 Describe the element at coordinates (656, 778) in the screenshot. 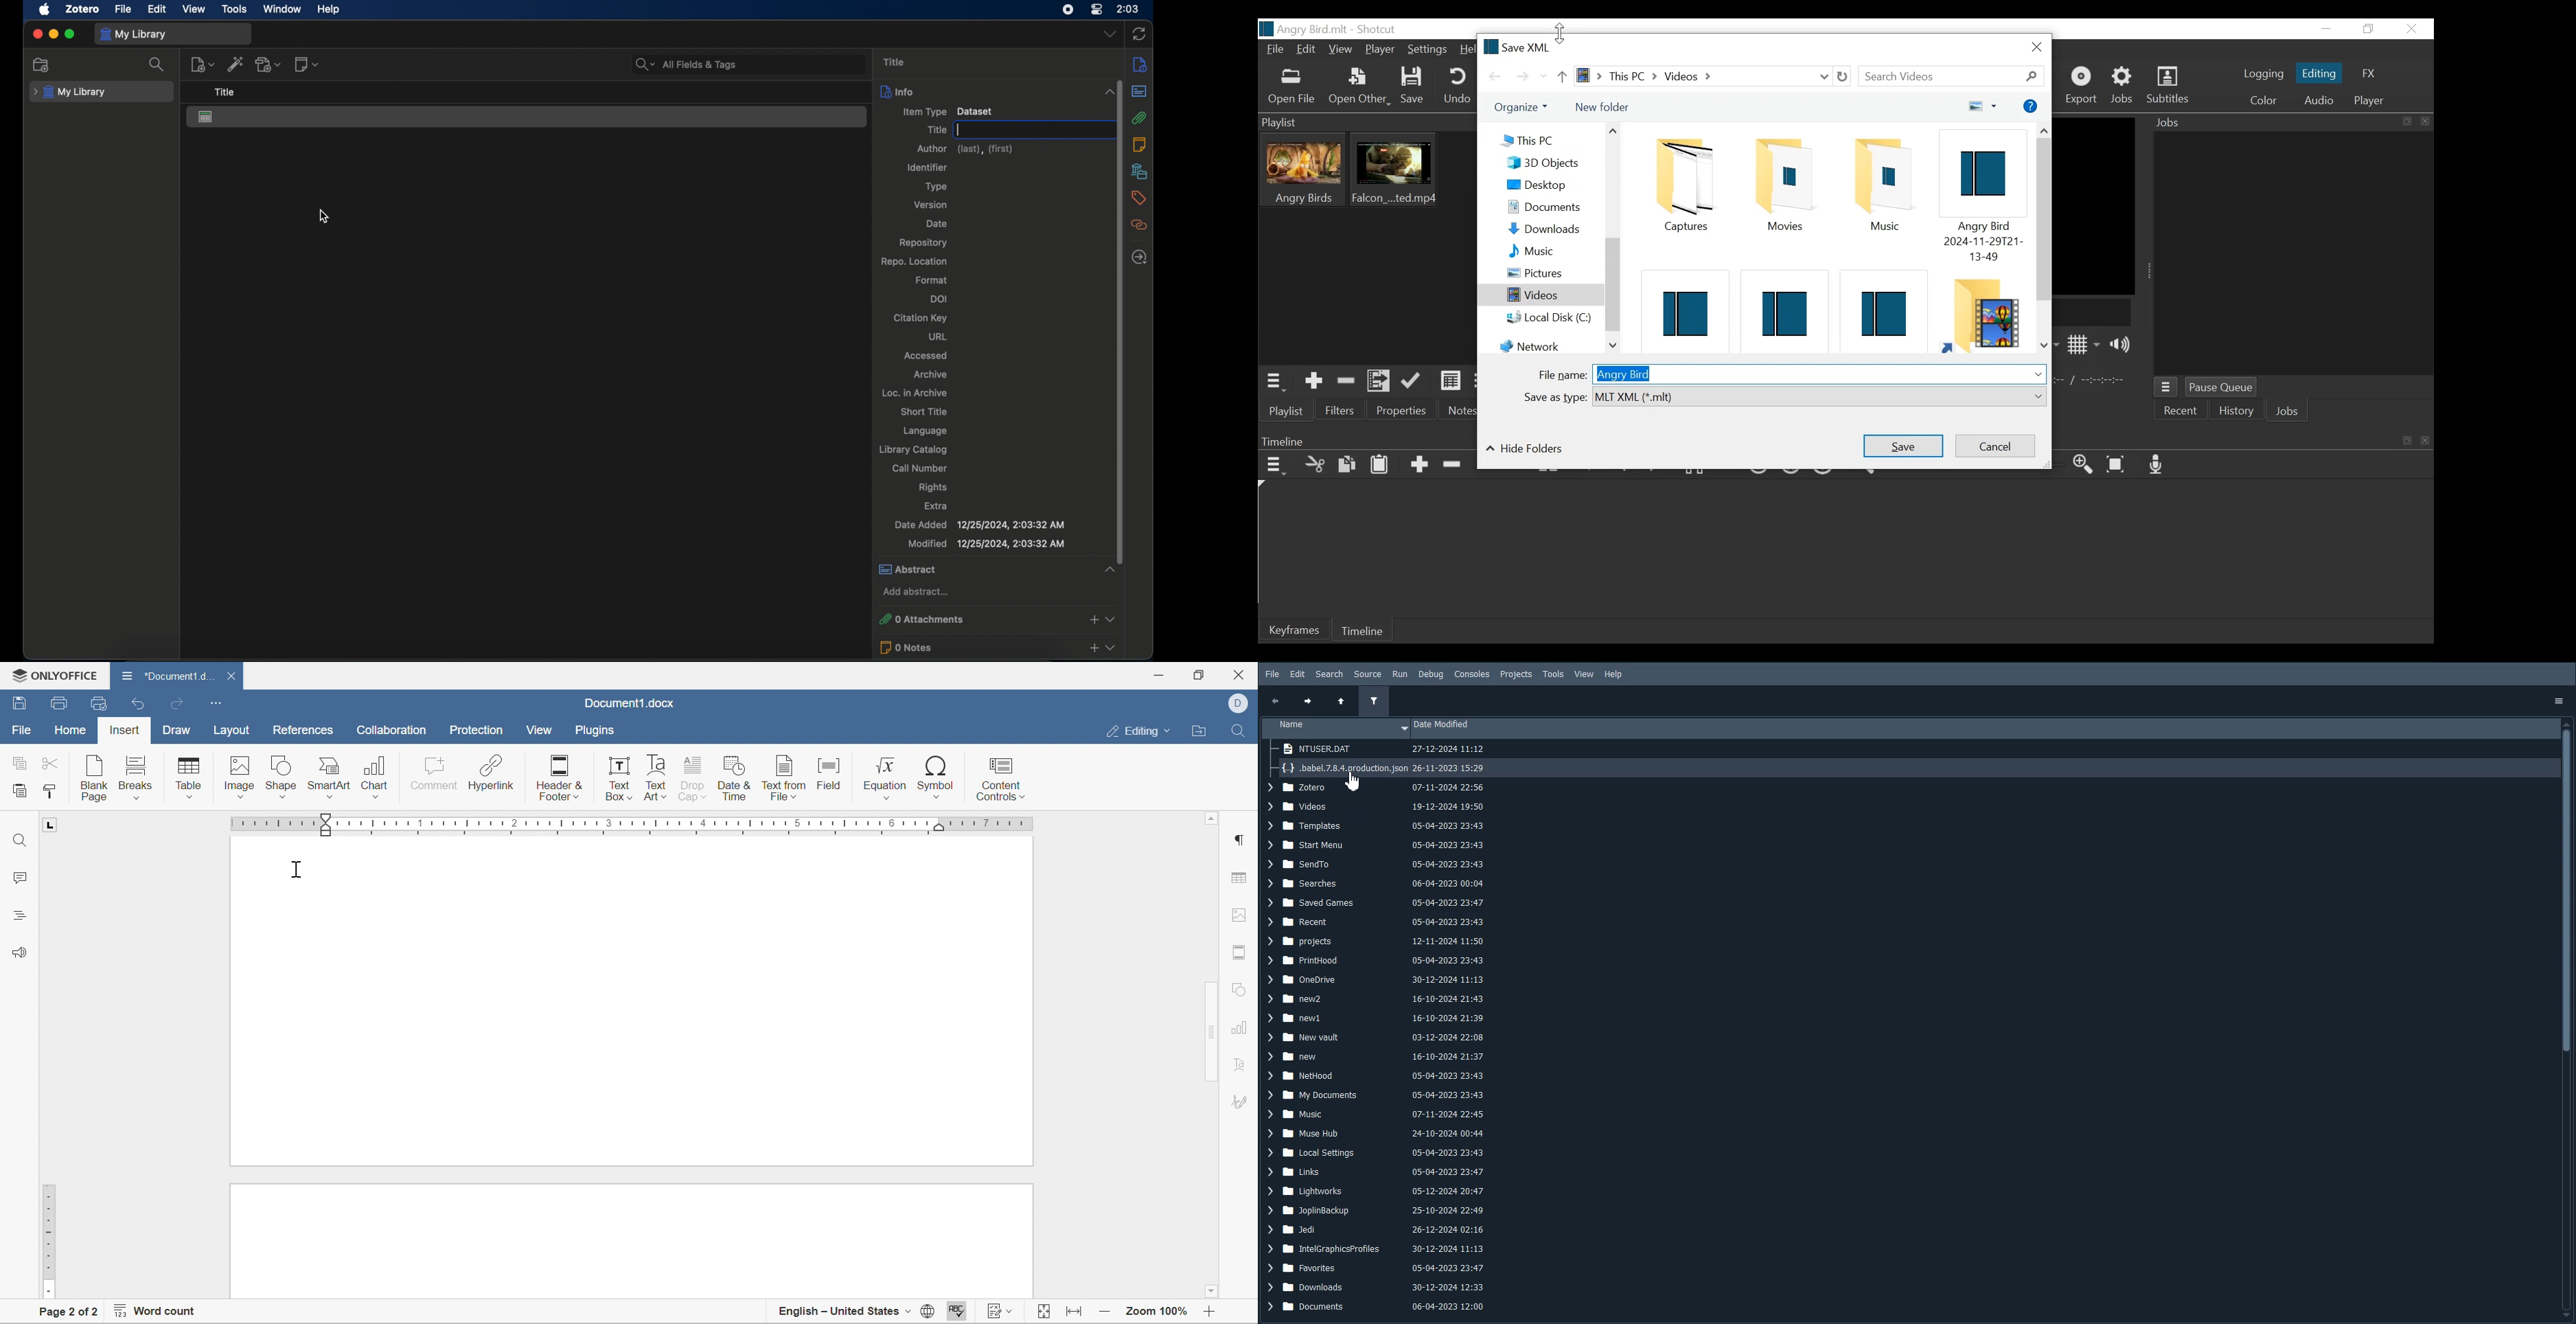

I see `Text art` at that location.